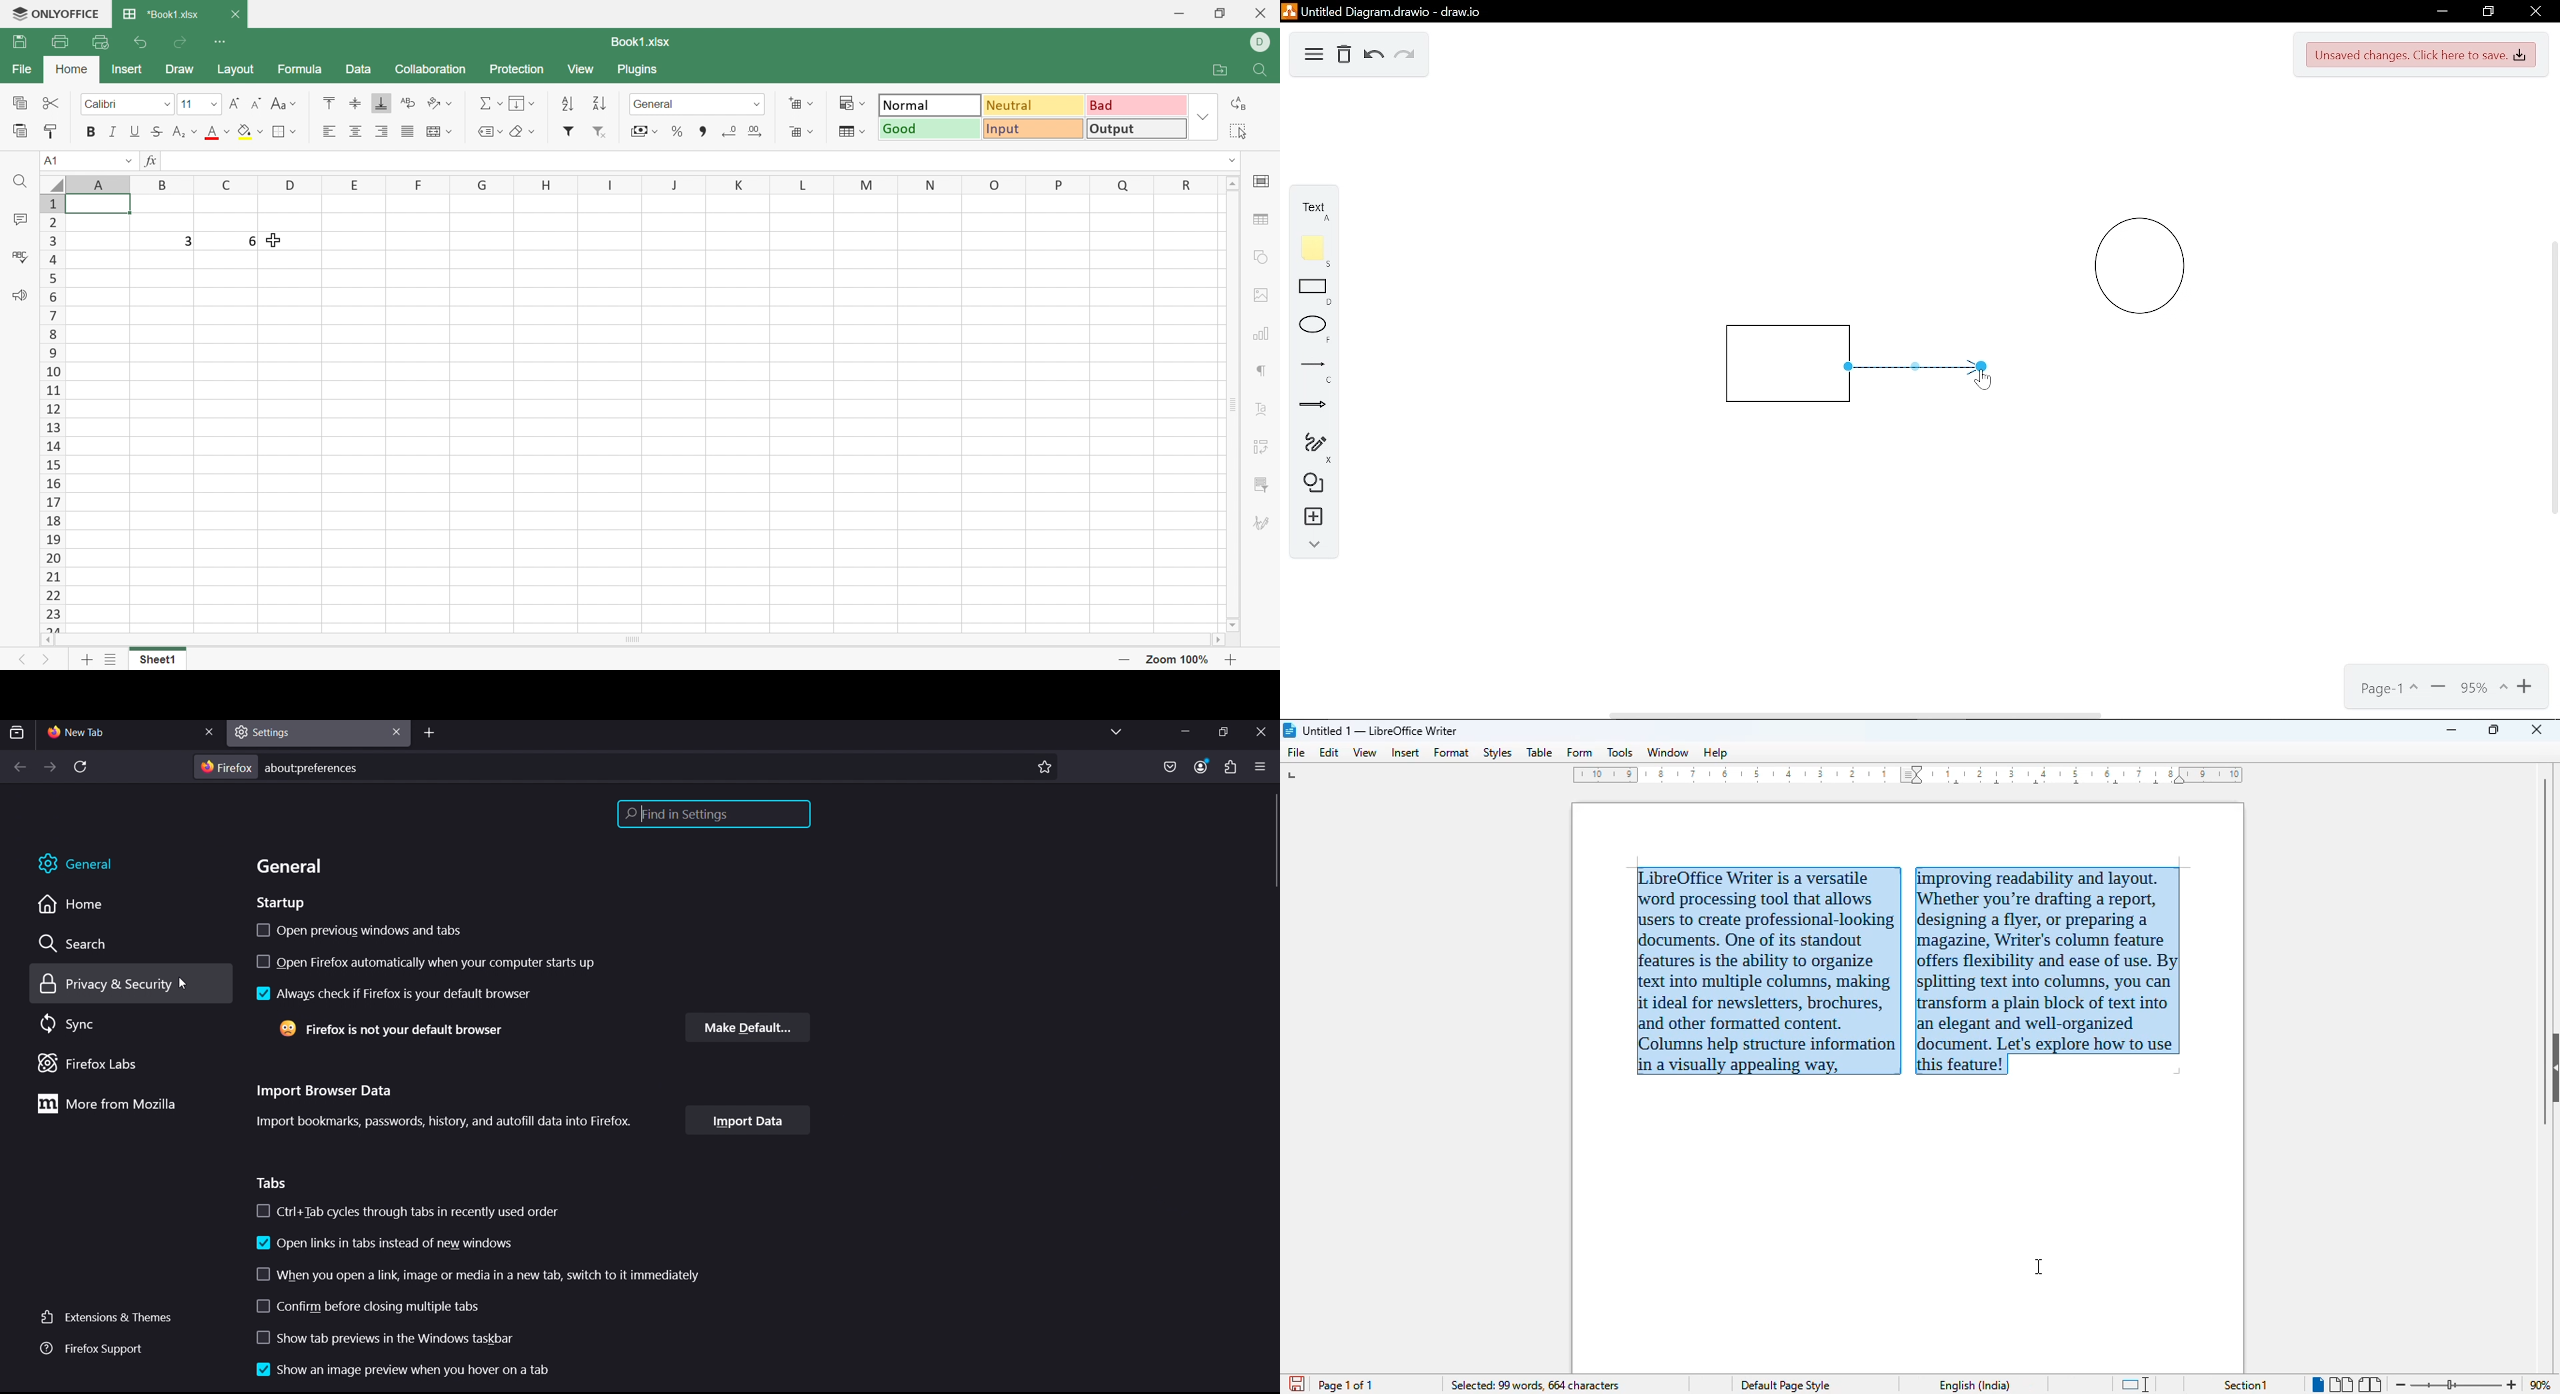  I want to click on Previous, so click(23, 661).